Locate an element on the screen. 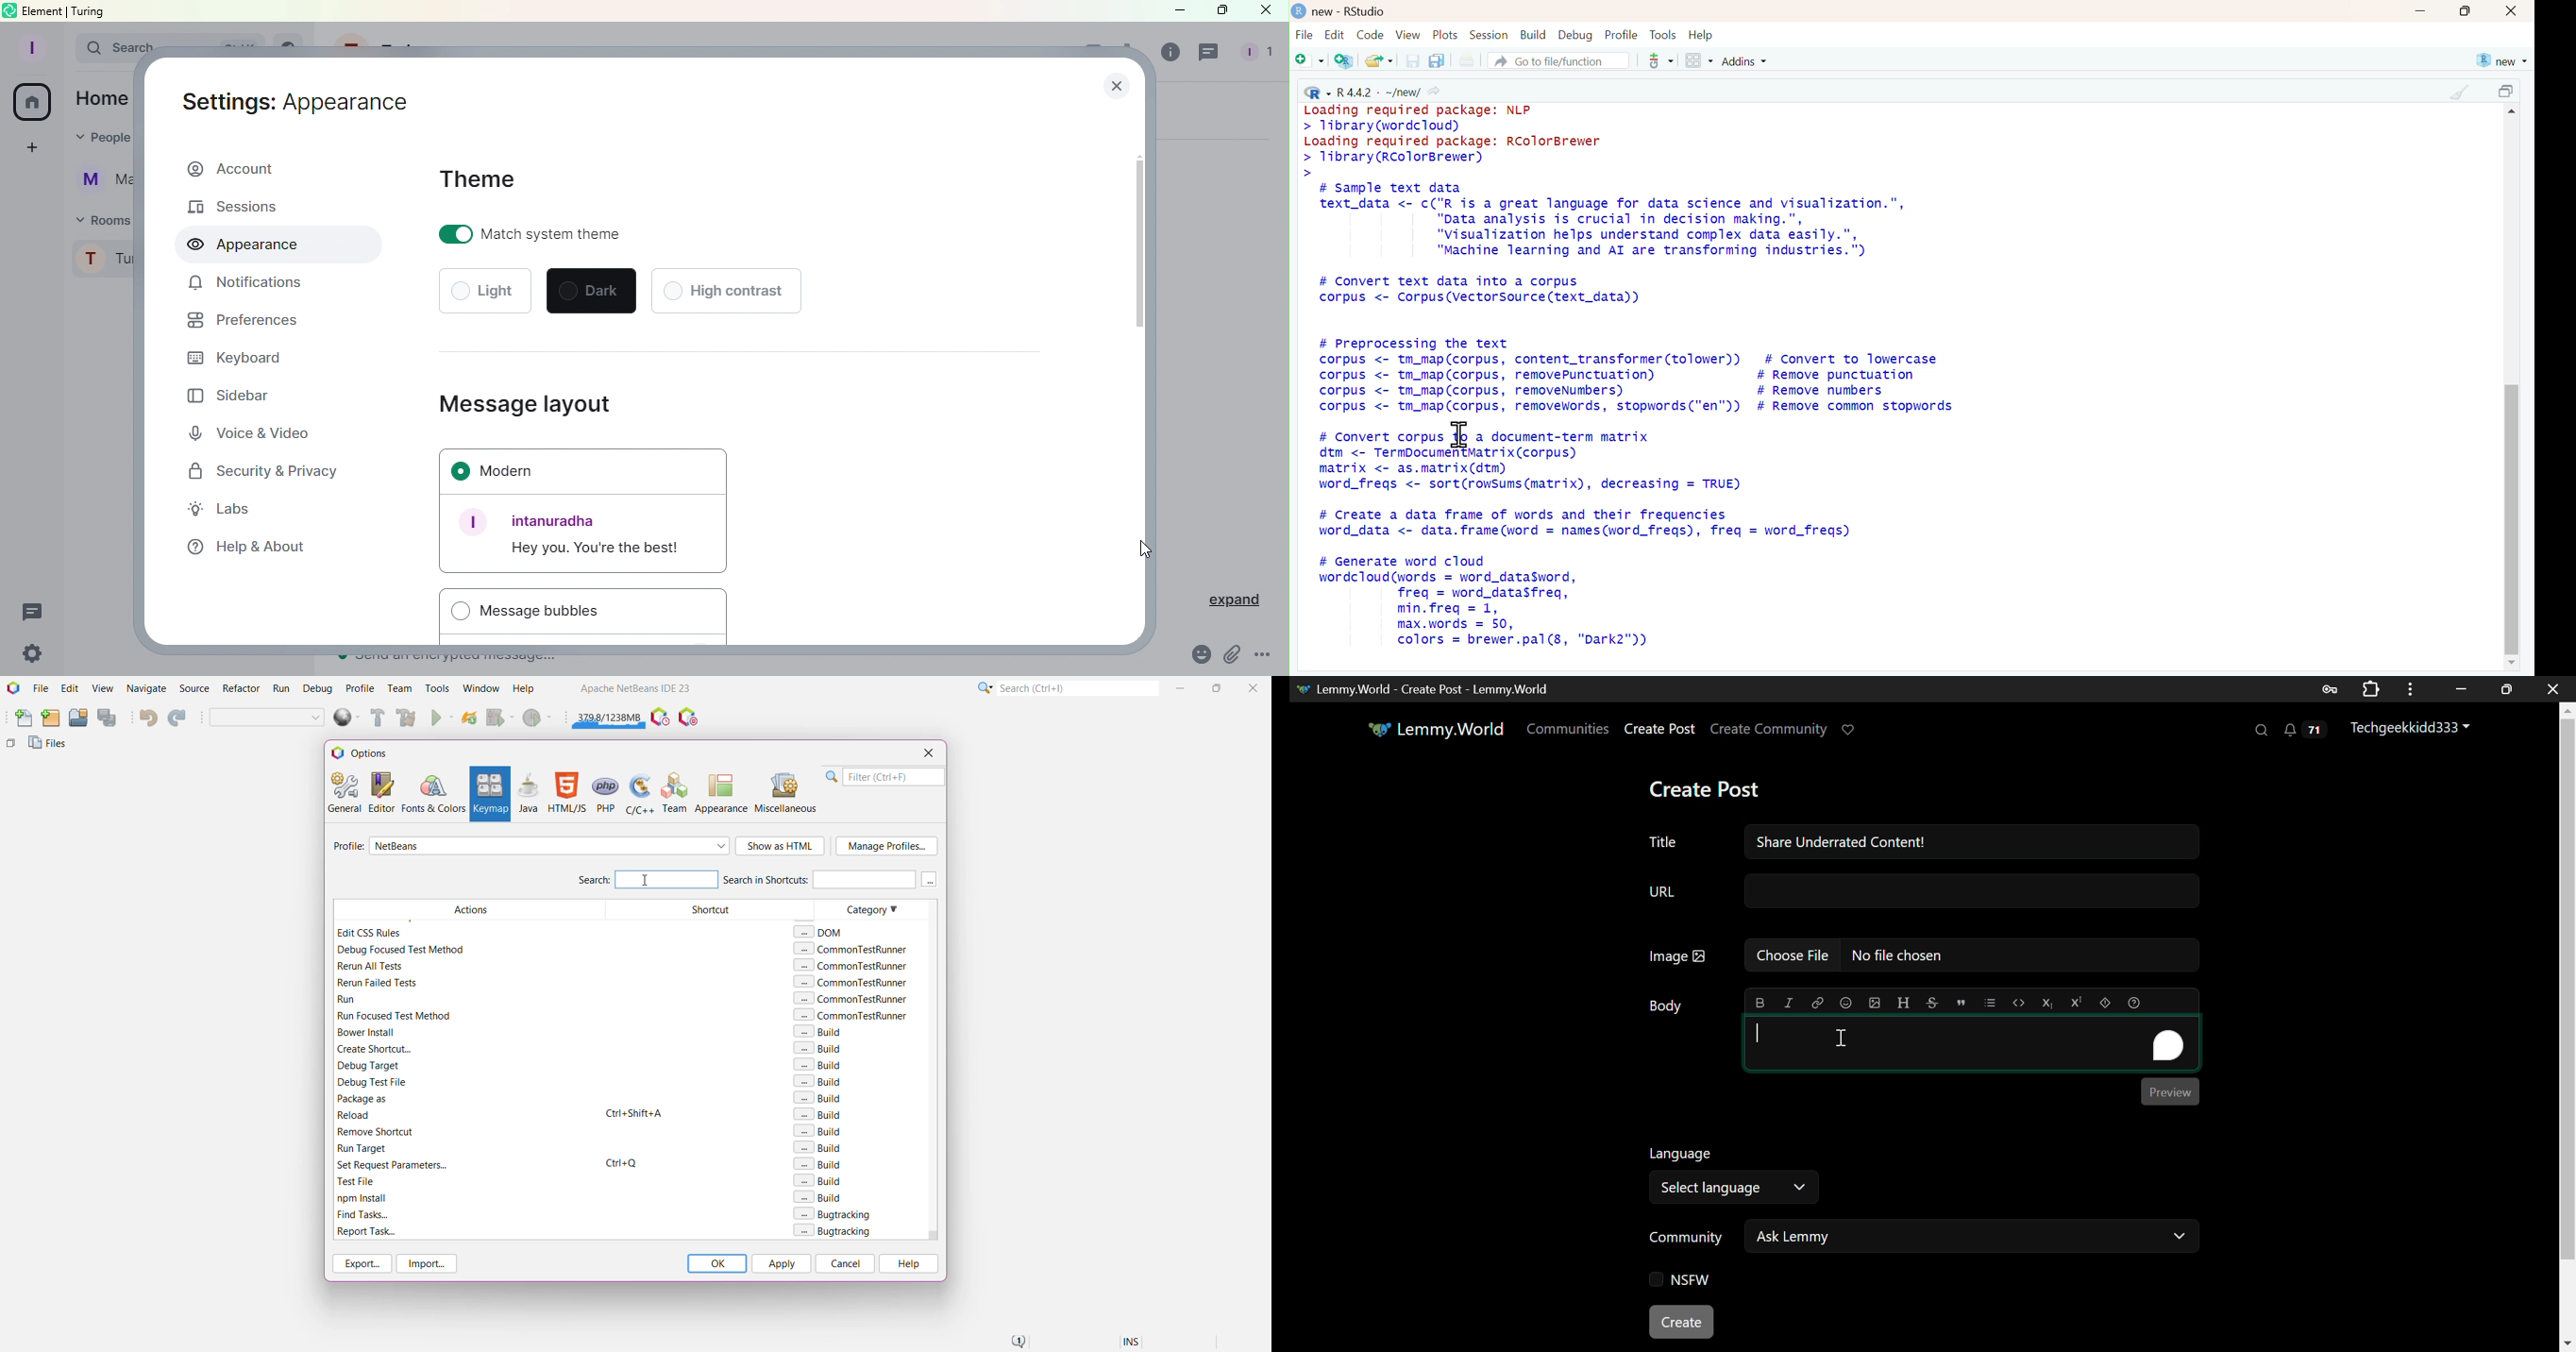  Prefrences is located at coordinates (240, 321).